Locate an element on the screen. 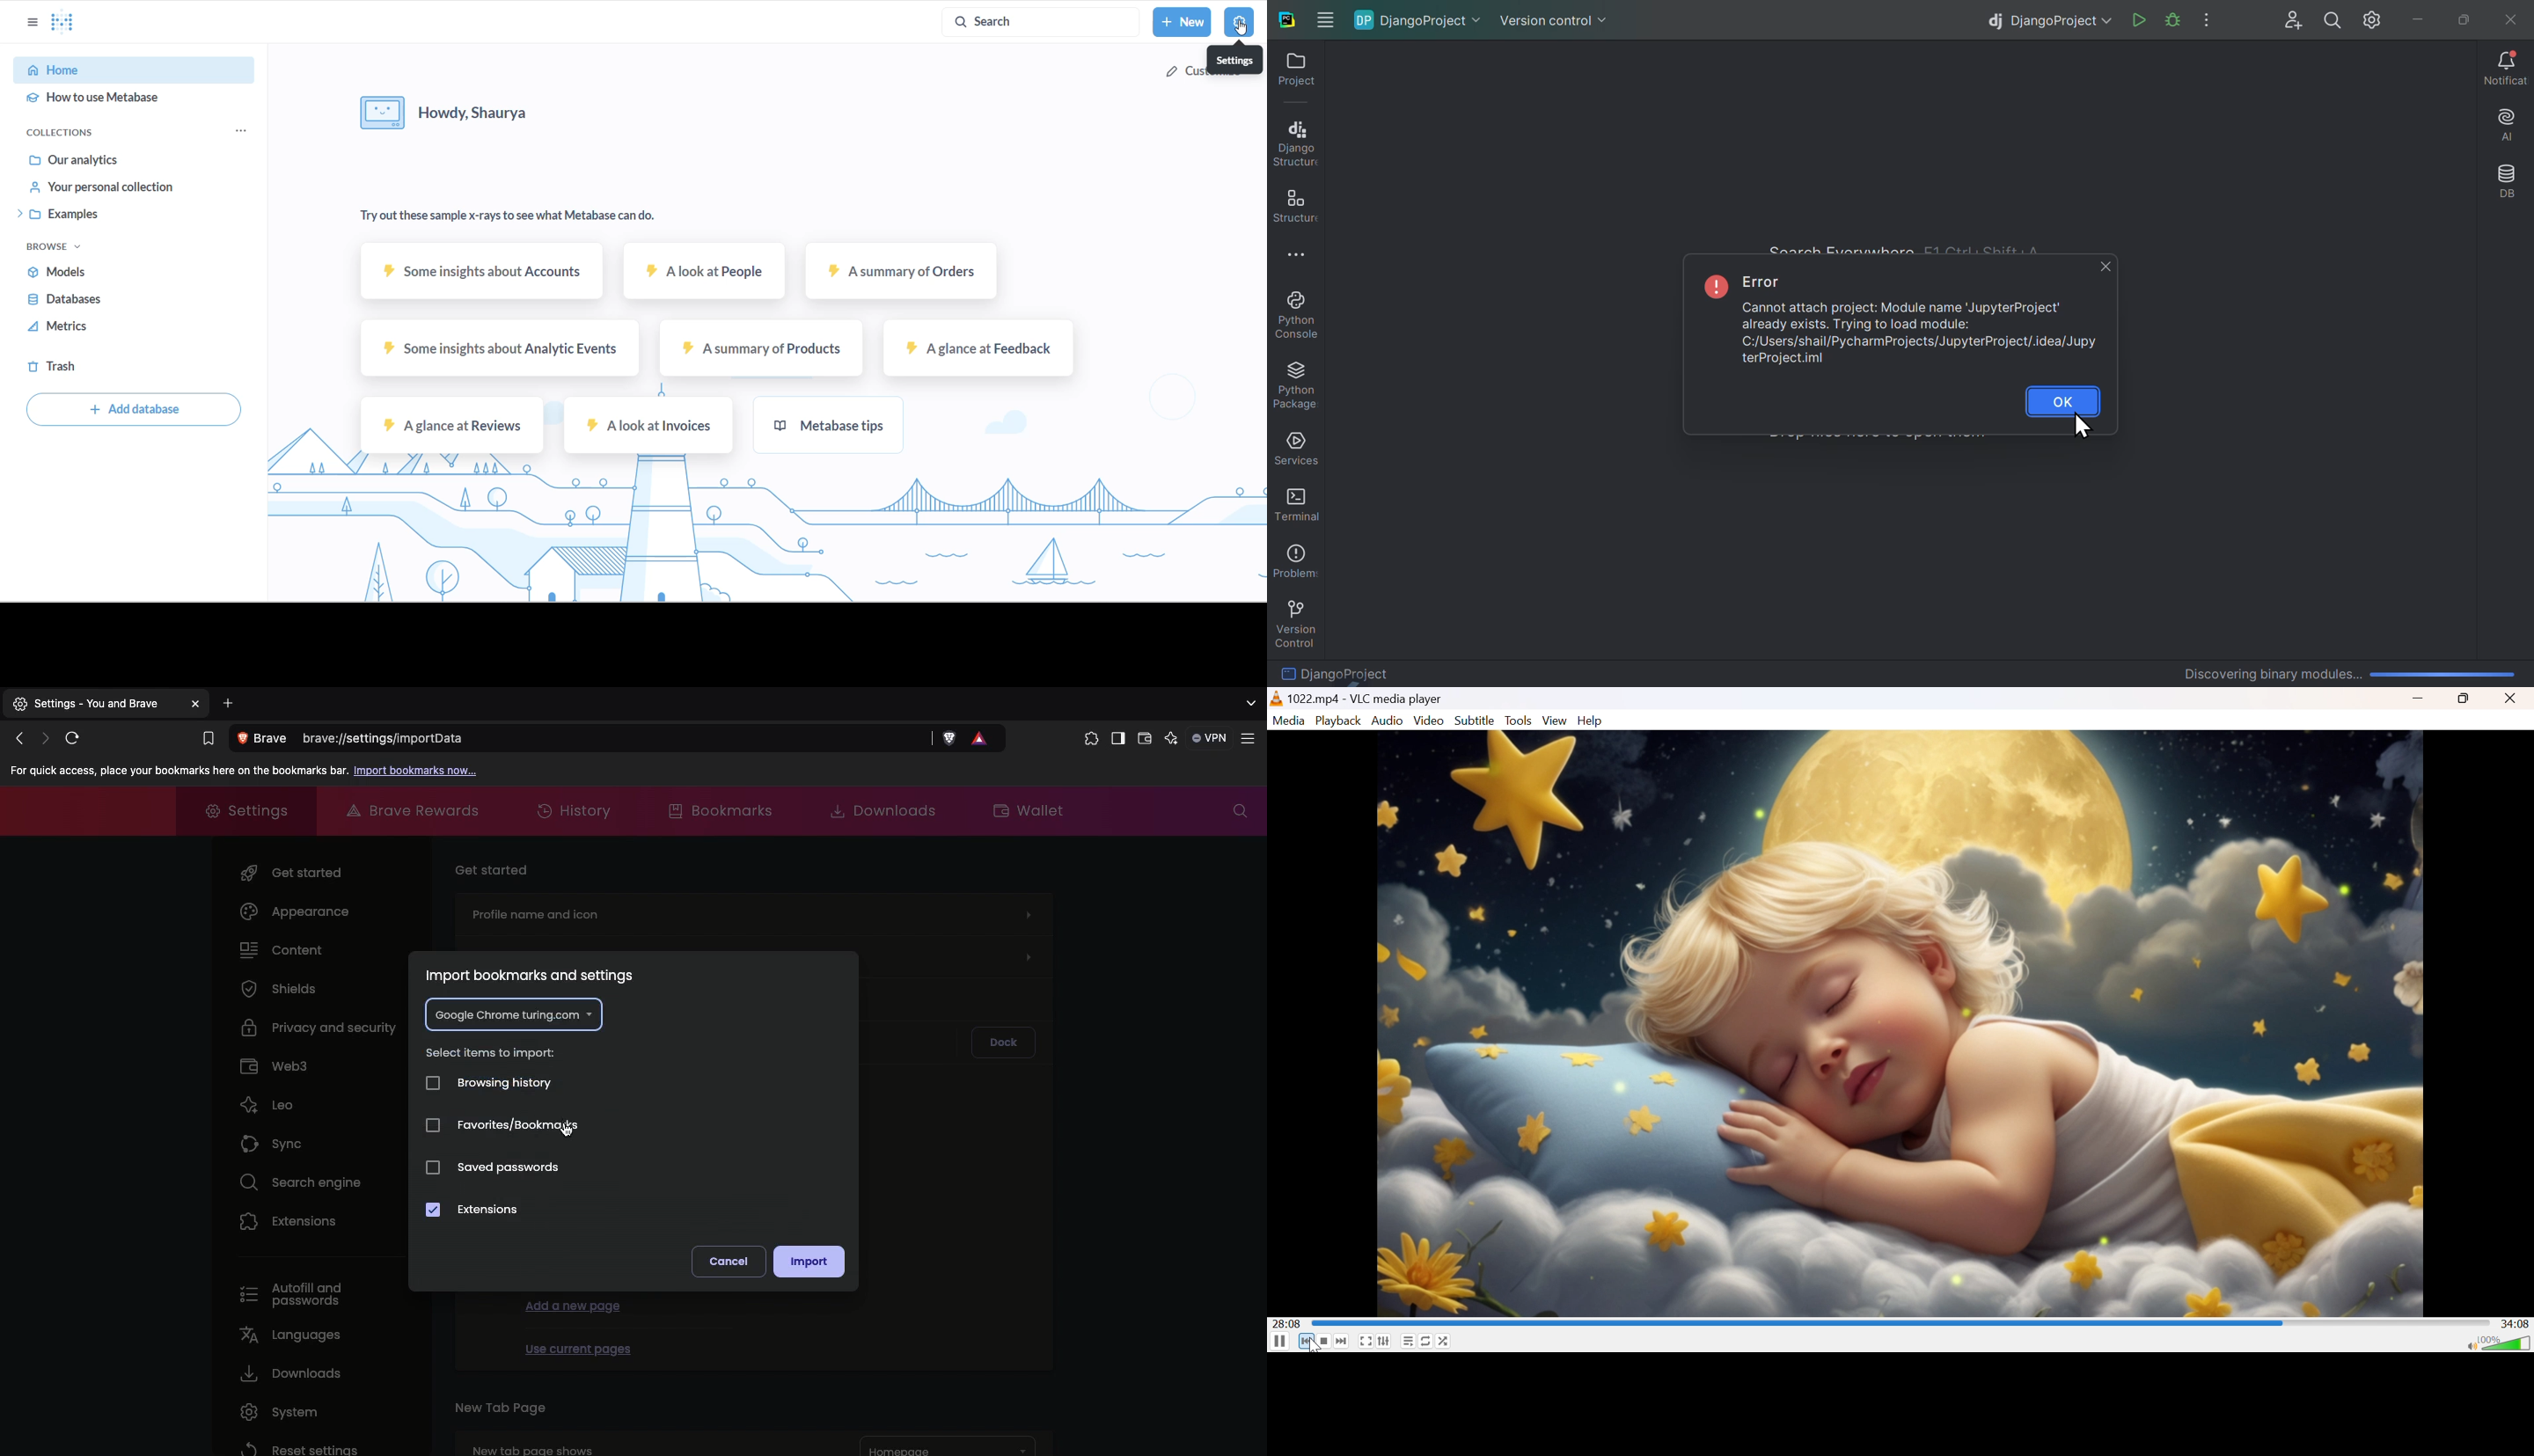 The image size is (2548, 1456). Mute is located at coordinates (2467, 1347).